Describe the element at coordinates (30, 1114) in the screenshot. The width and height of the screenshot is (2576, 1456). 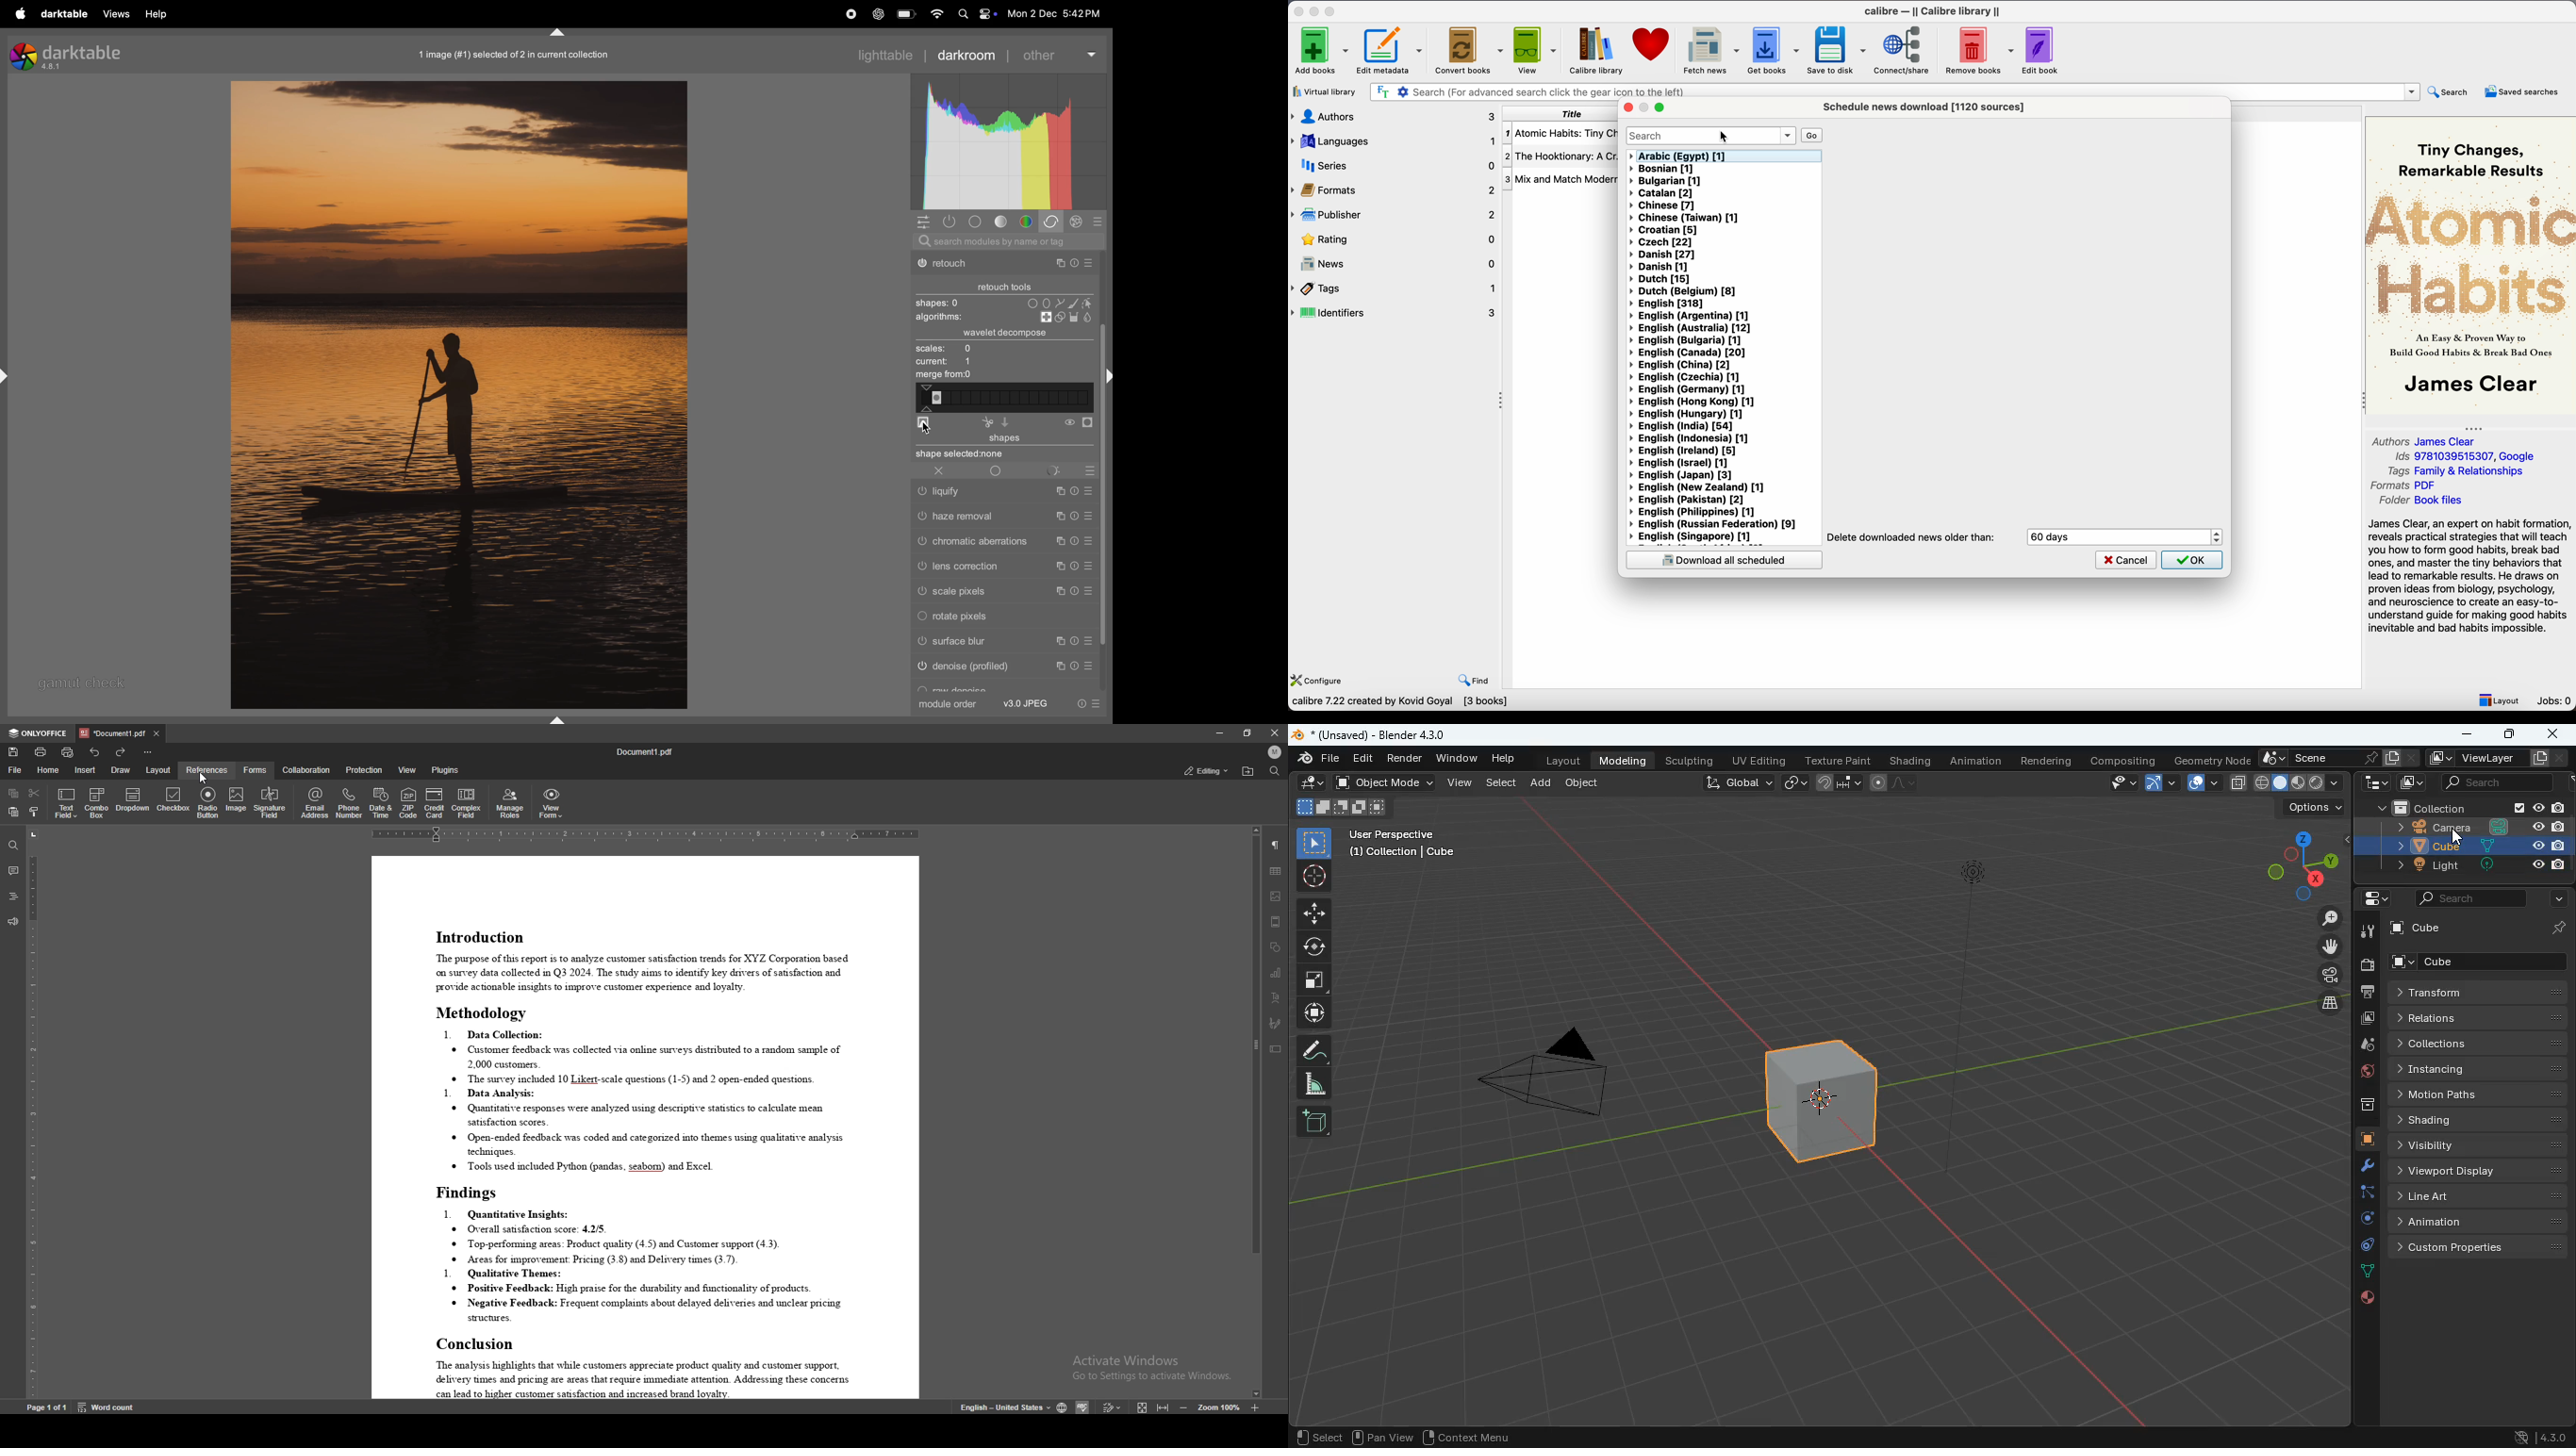
I see `vertical scale` at that location.